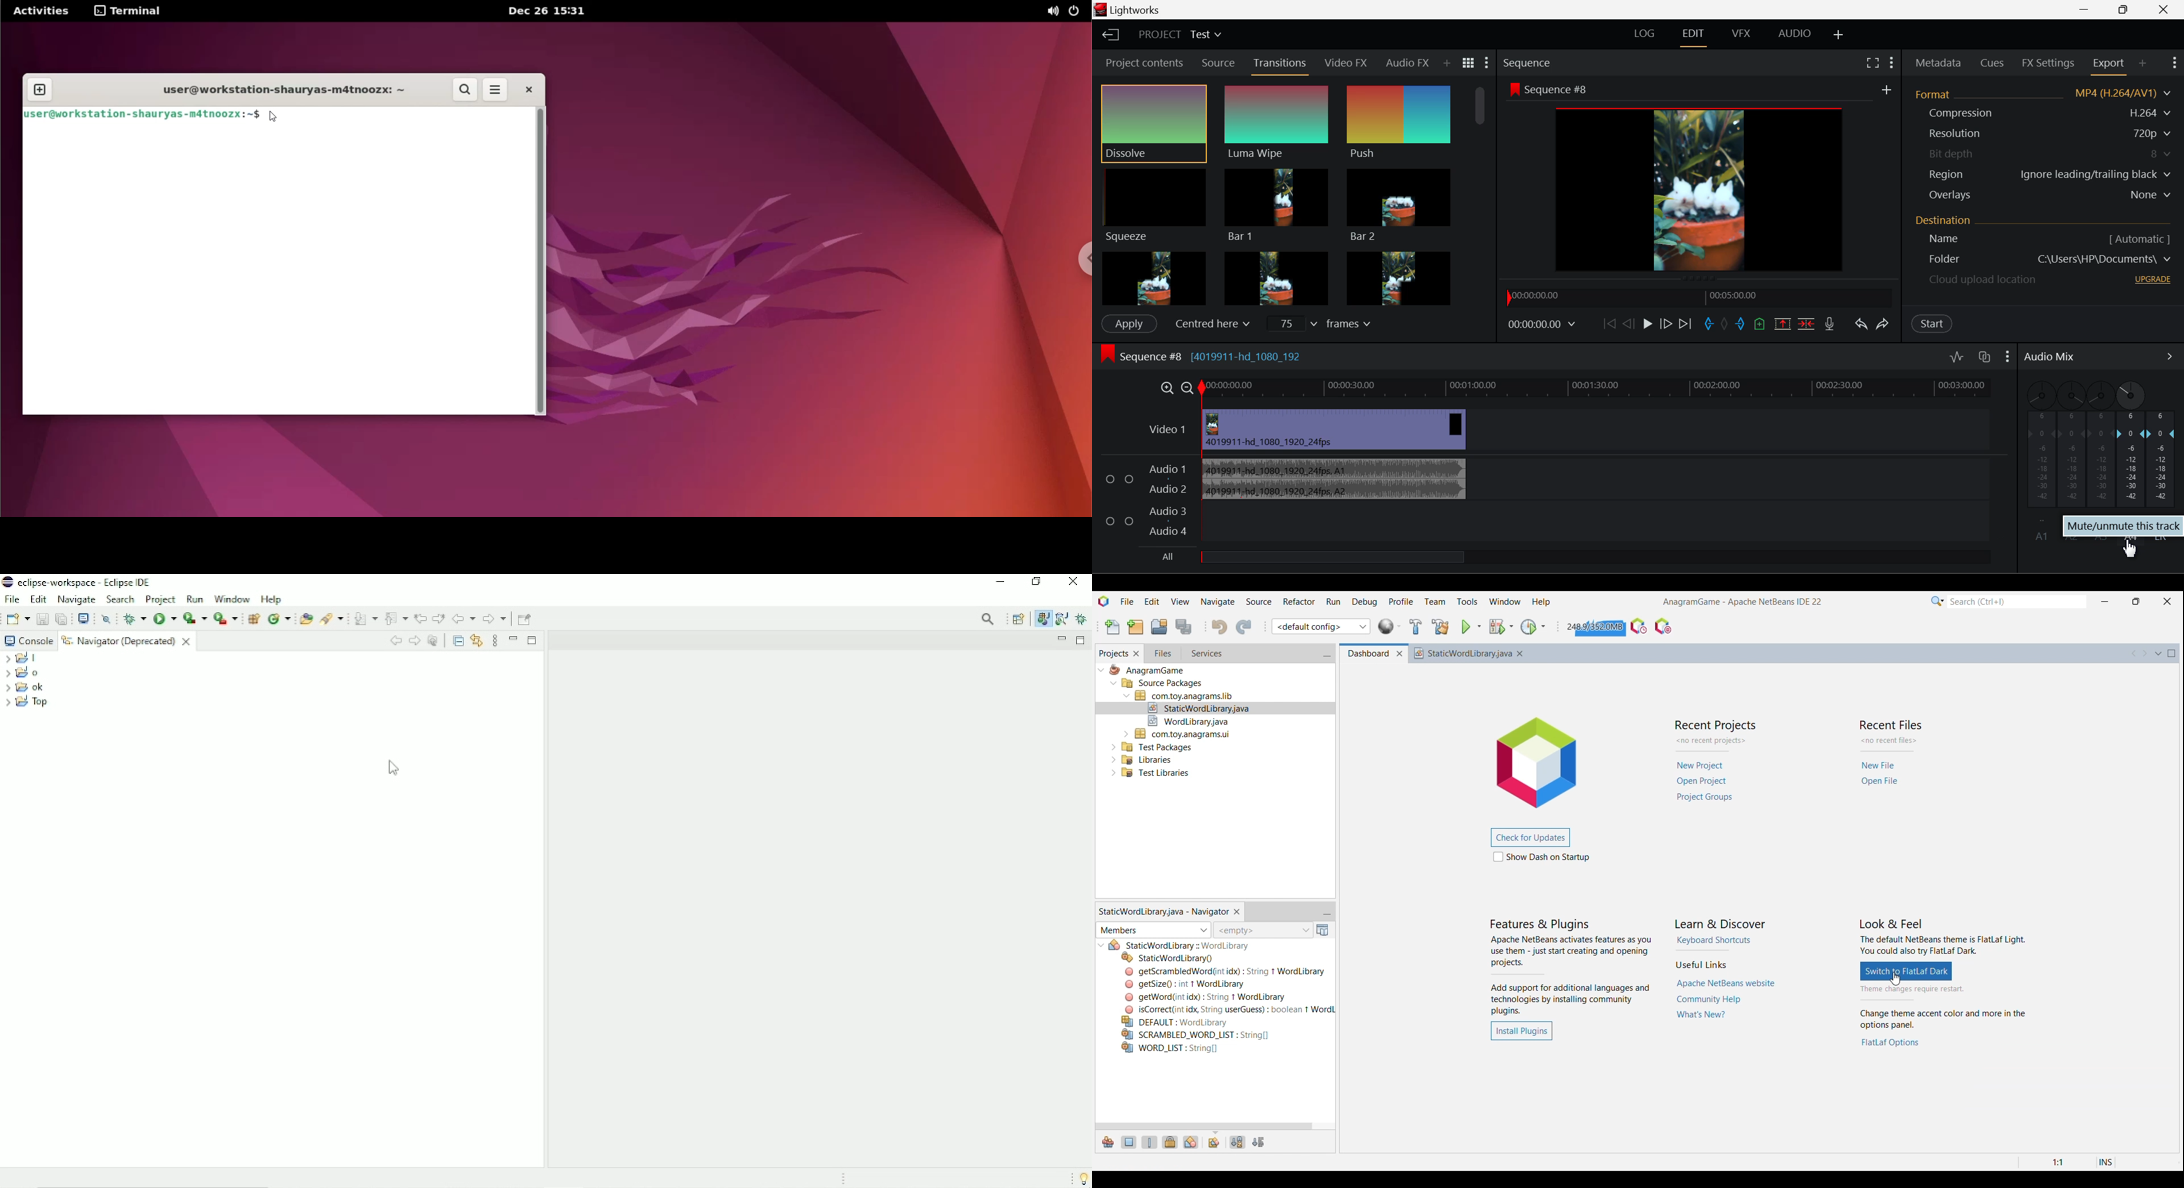 The width and height of the screenshot is (2184, 1204). I want to click on Sequence Preview Screen, so click(1701, 179).